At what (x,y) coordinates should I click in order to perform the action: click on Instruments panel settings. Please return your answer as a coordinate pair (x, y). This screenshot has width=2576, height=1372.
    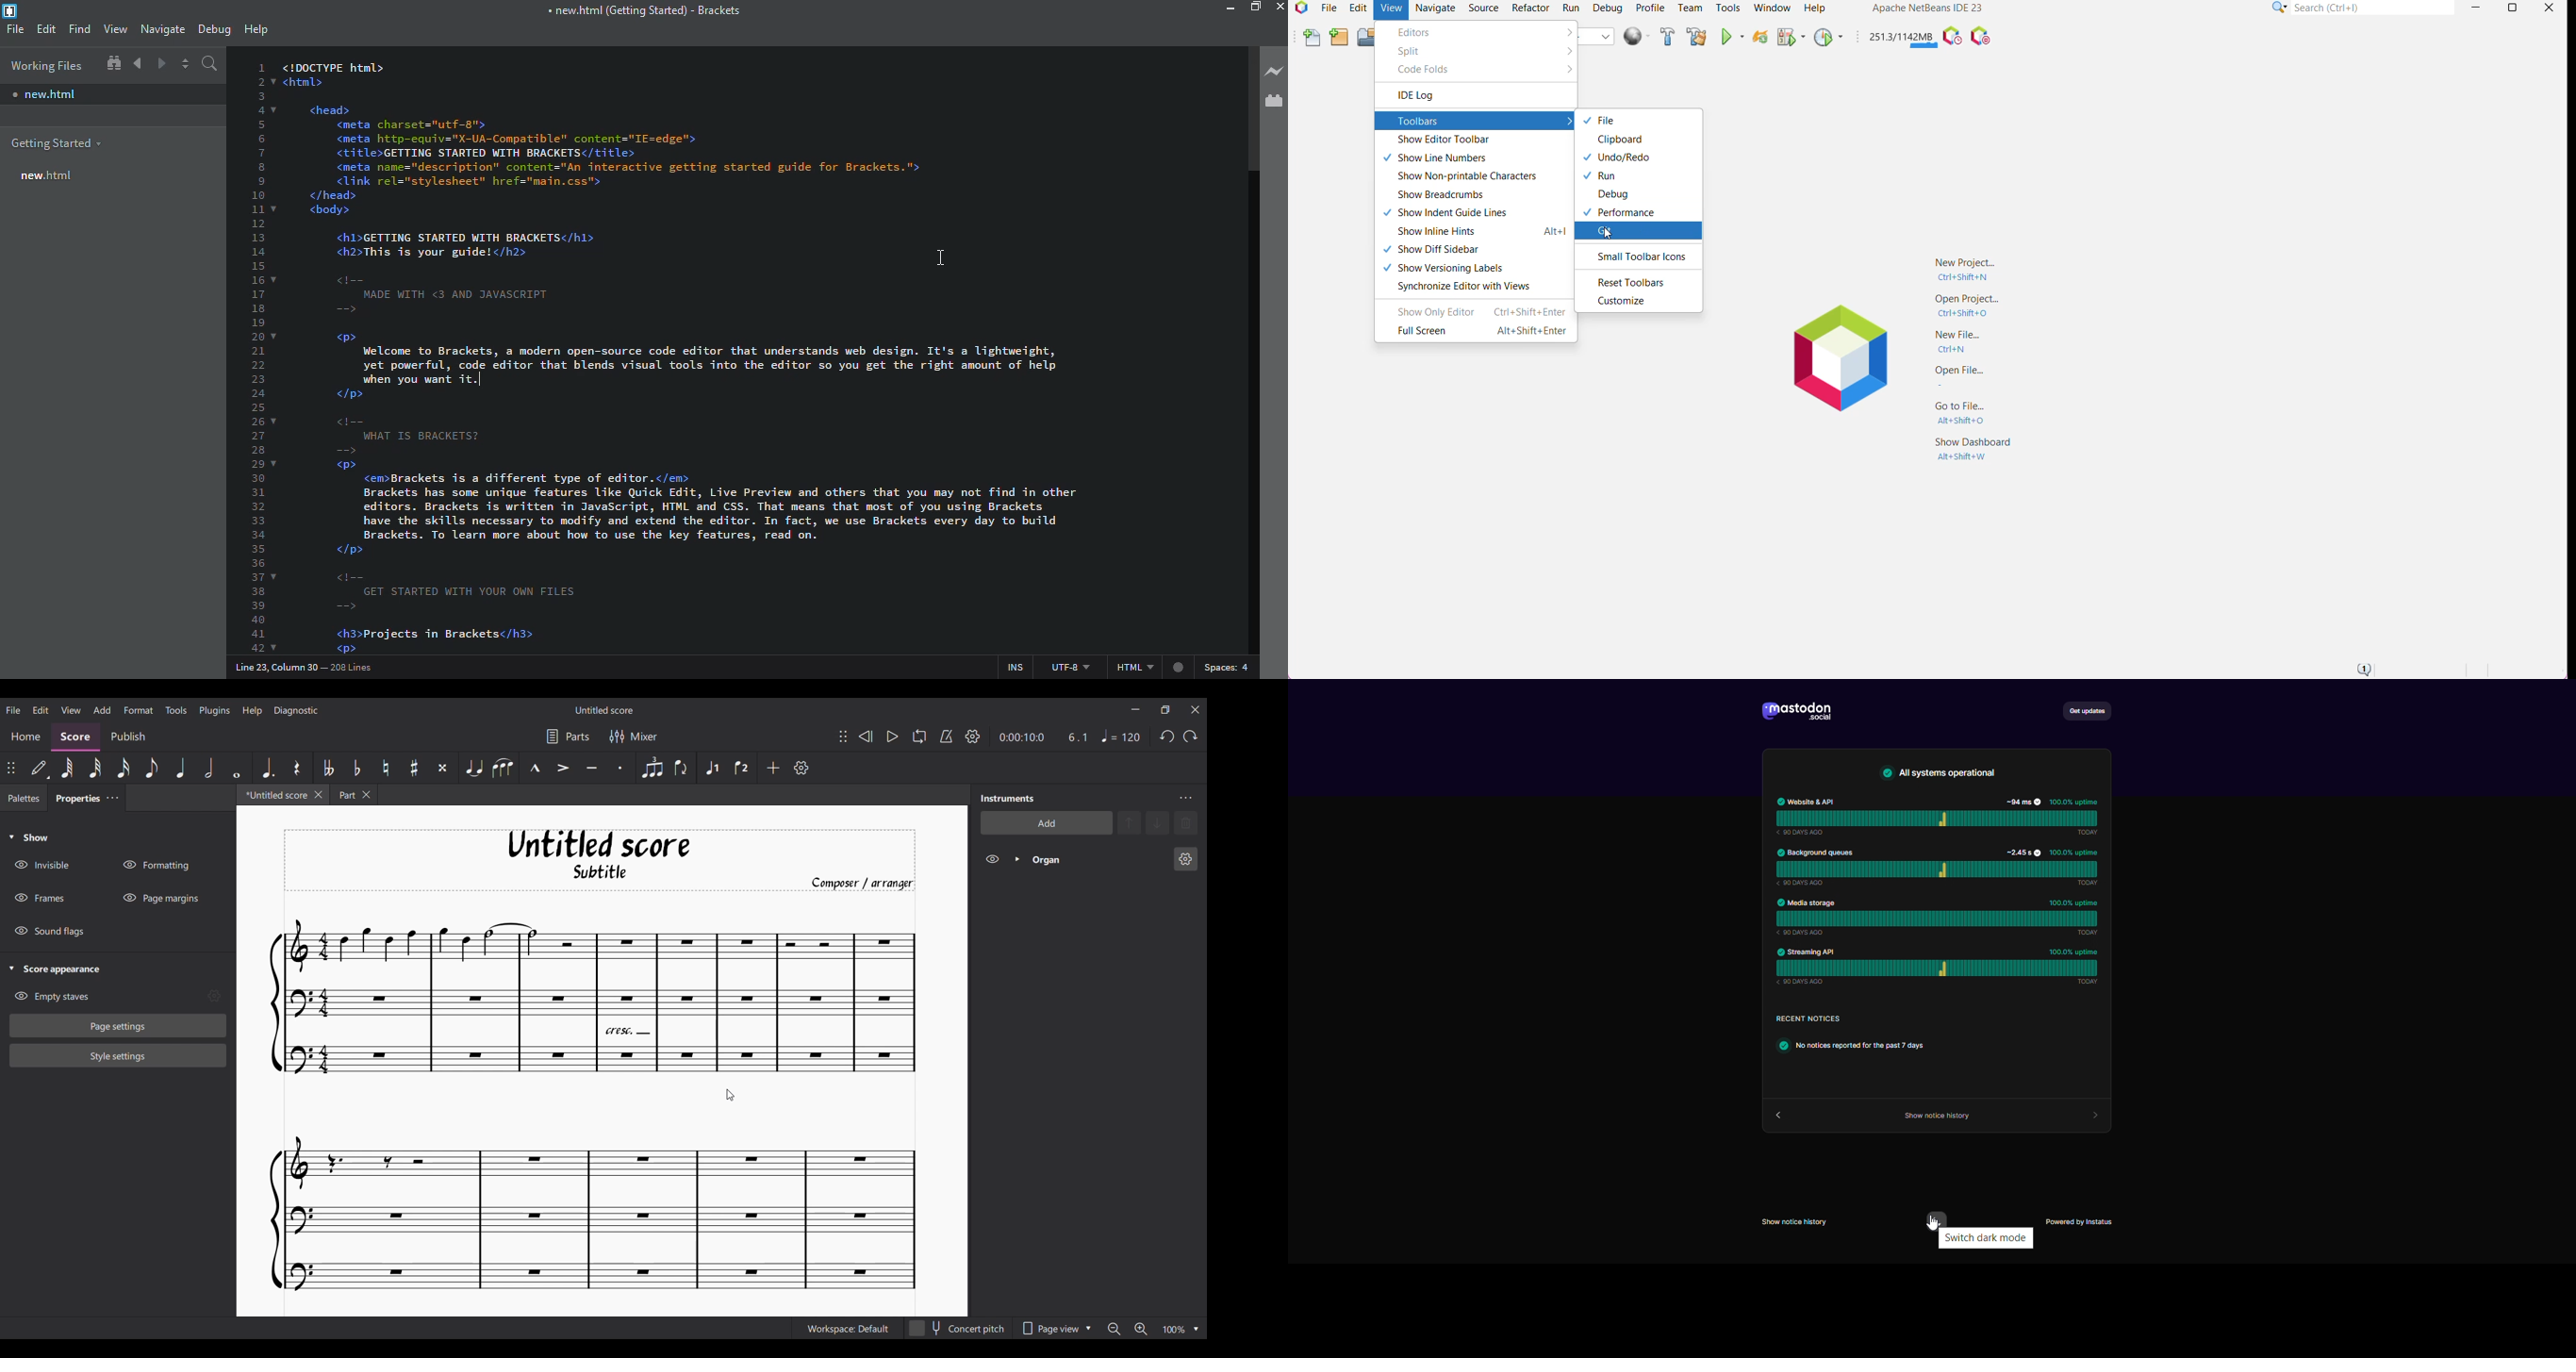
    Looking at the image, I should click on (1186, 798).